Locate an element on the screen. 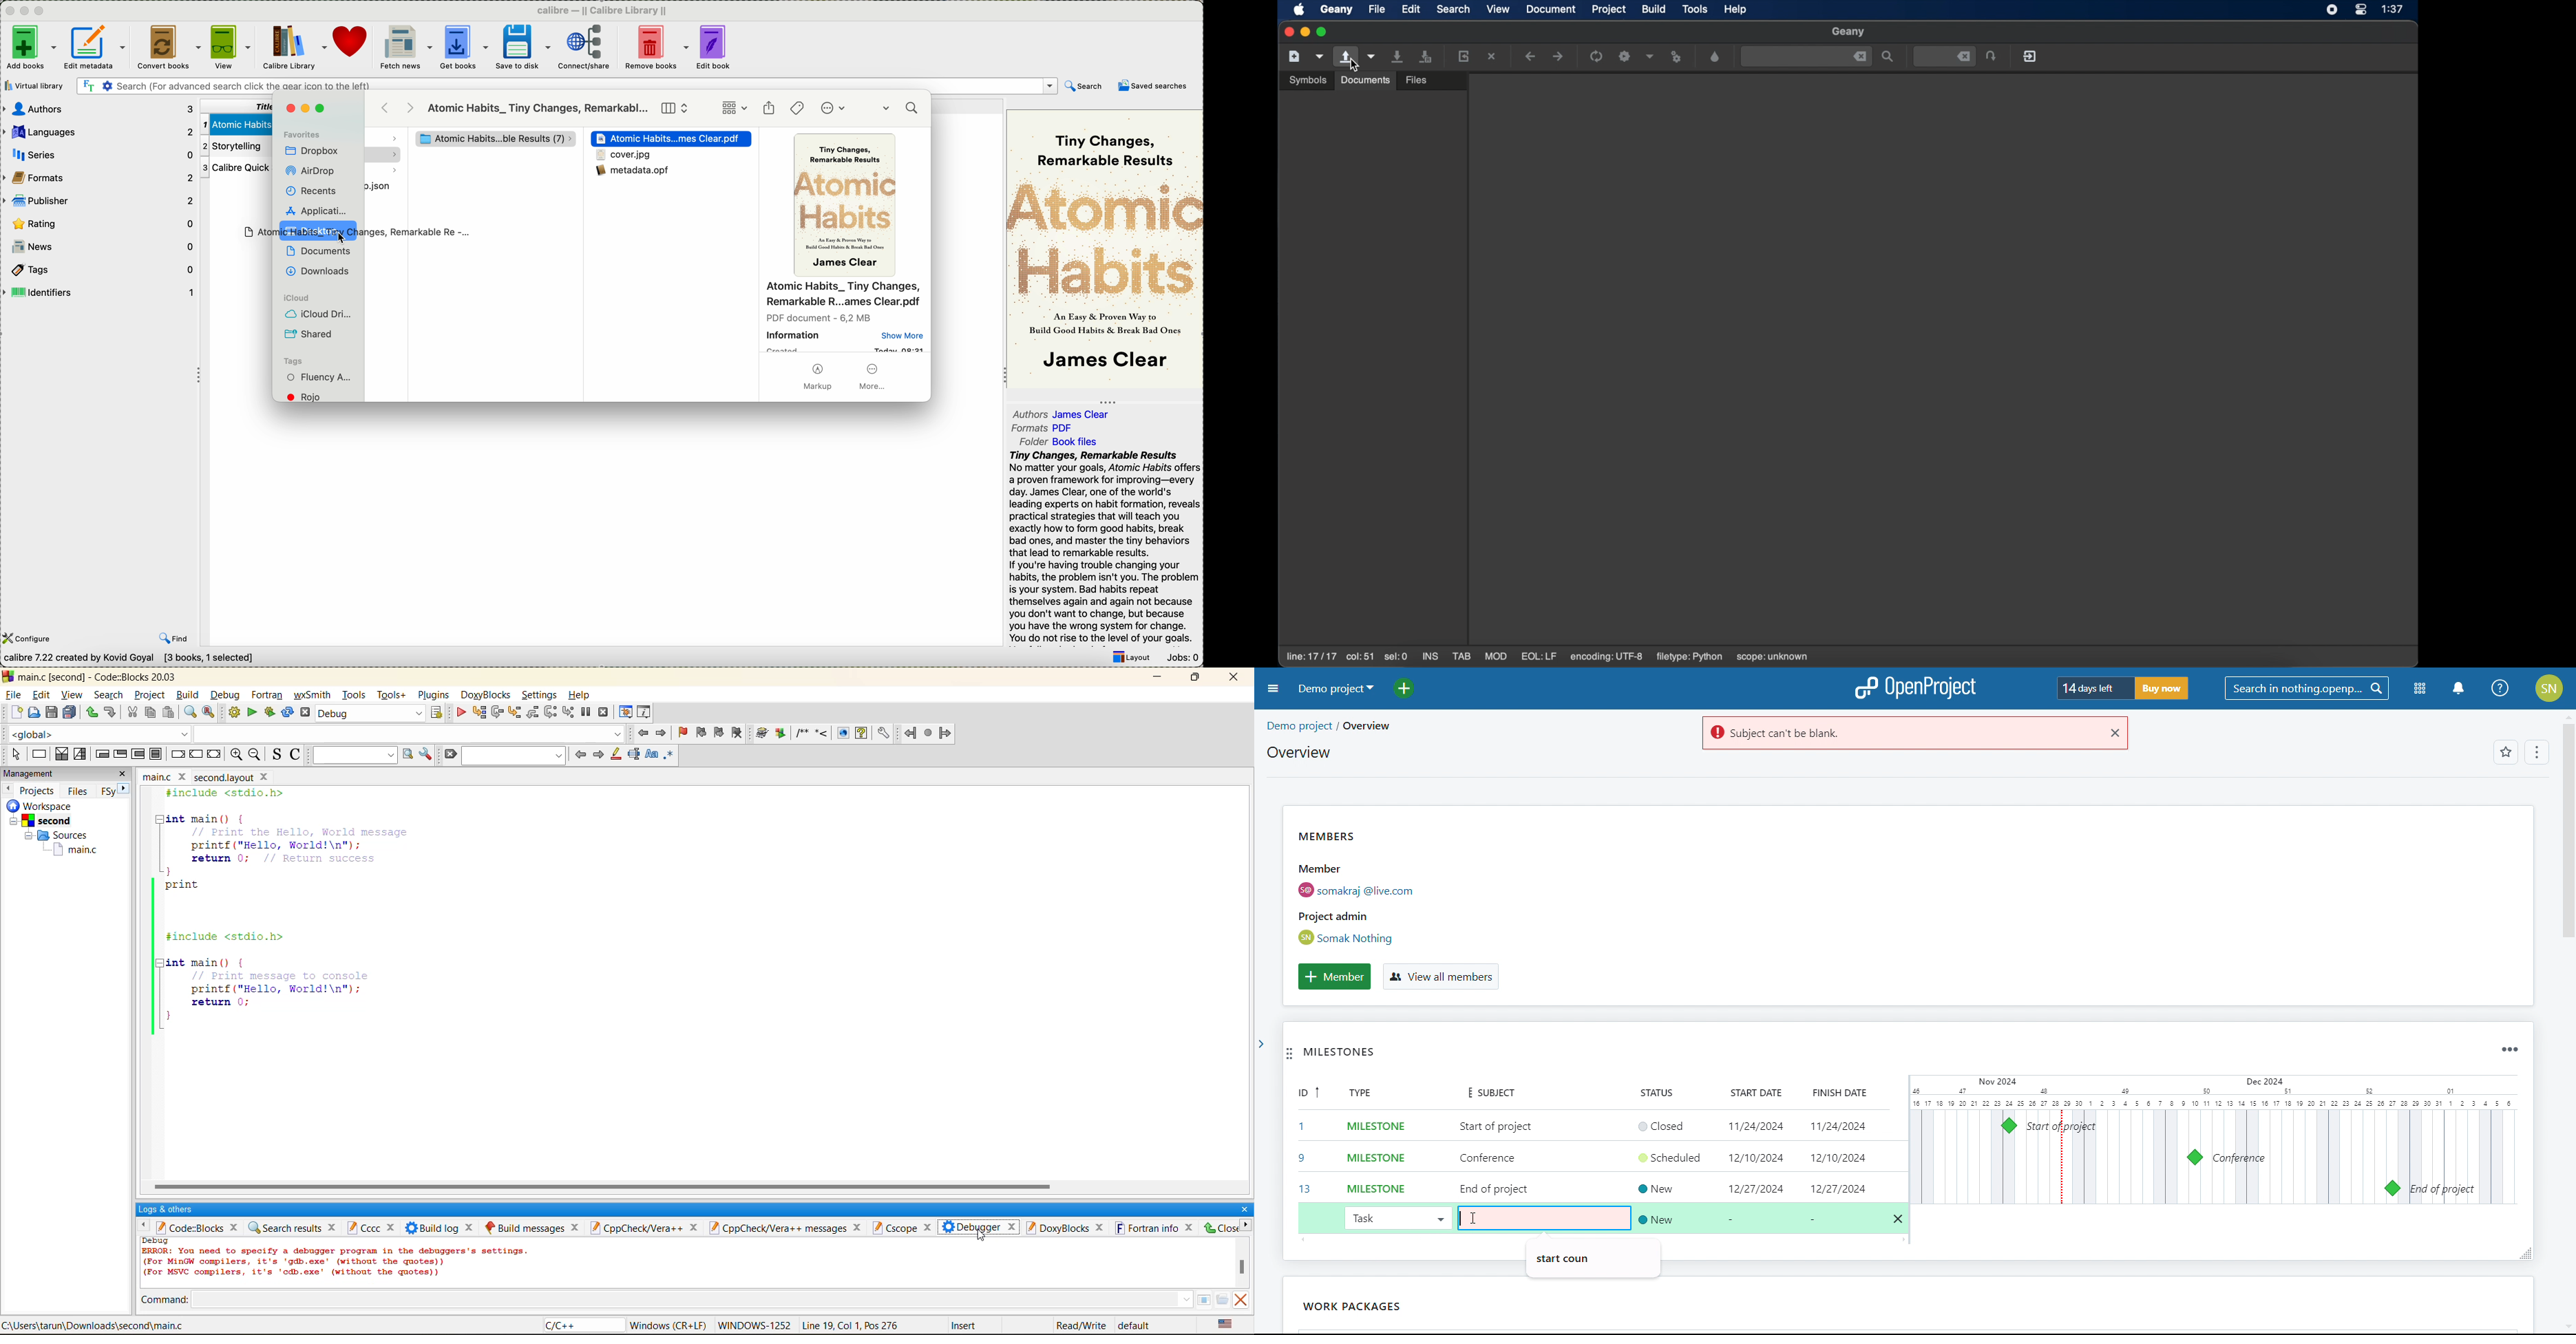 This screenshot has width=2576, height=1344. metadata is located at coordinates (893, 1325).